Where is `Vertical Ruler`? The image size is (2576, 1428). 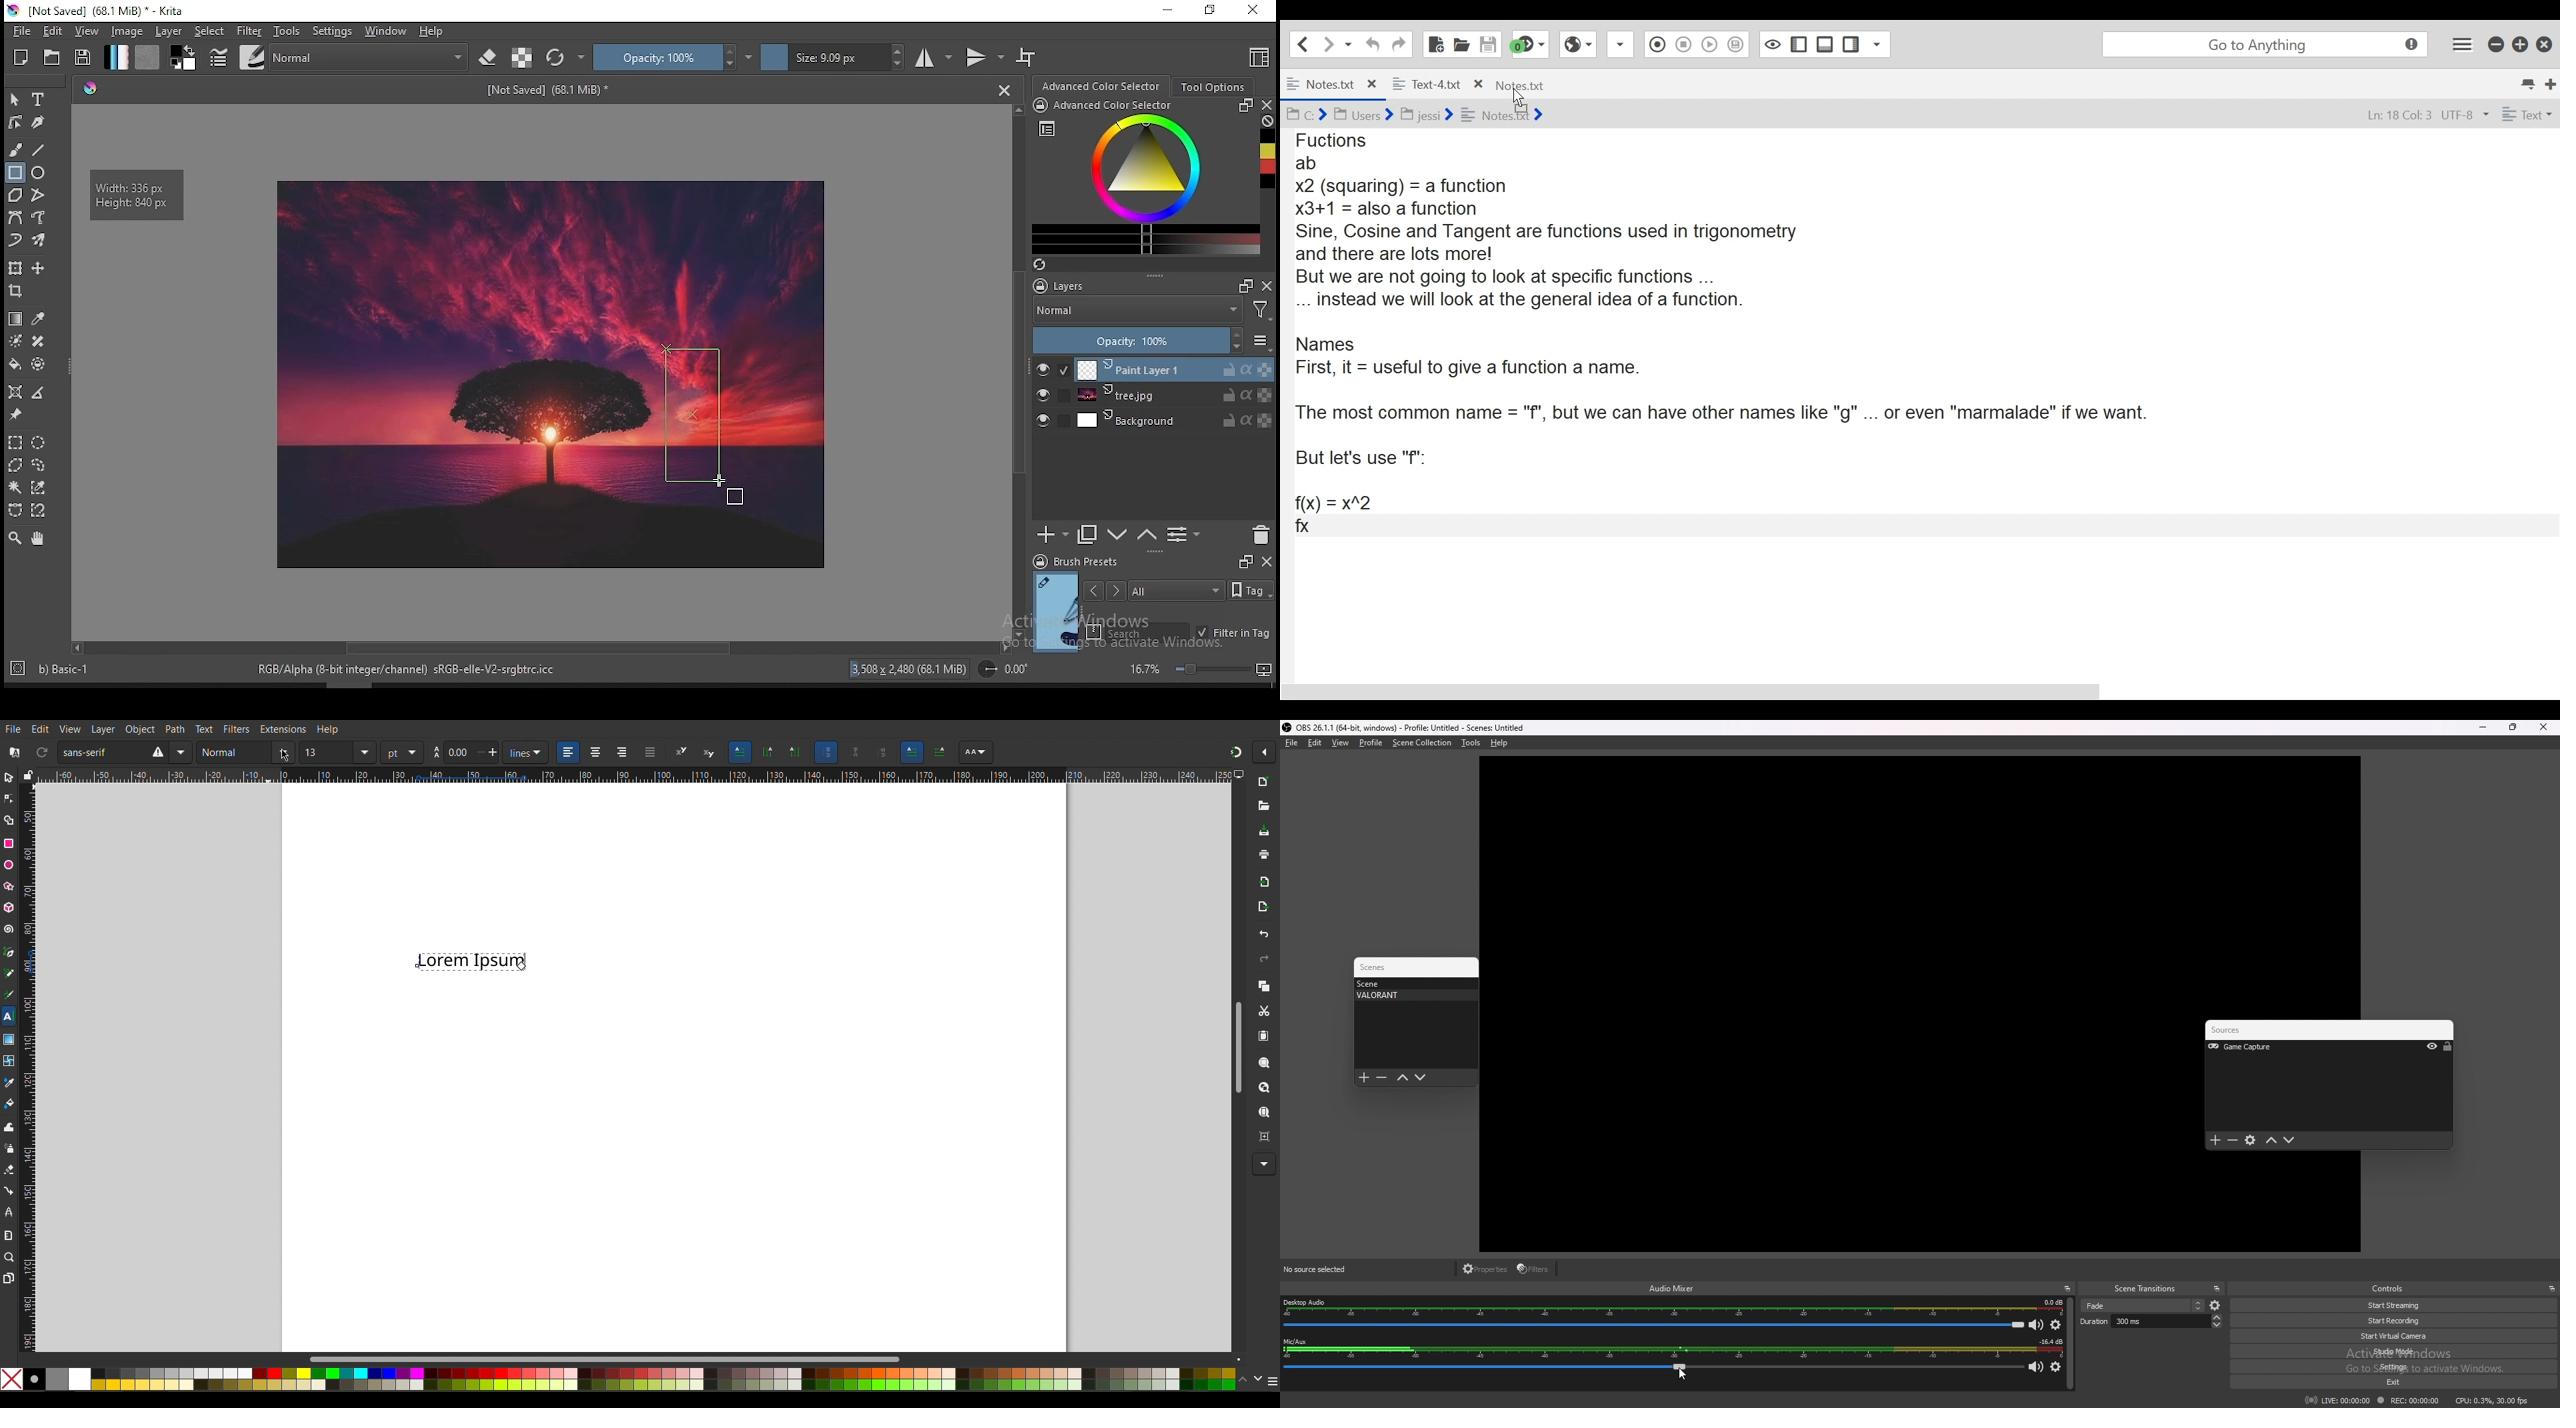
Vertical Ruler is located at coordinates (27, 1065).